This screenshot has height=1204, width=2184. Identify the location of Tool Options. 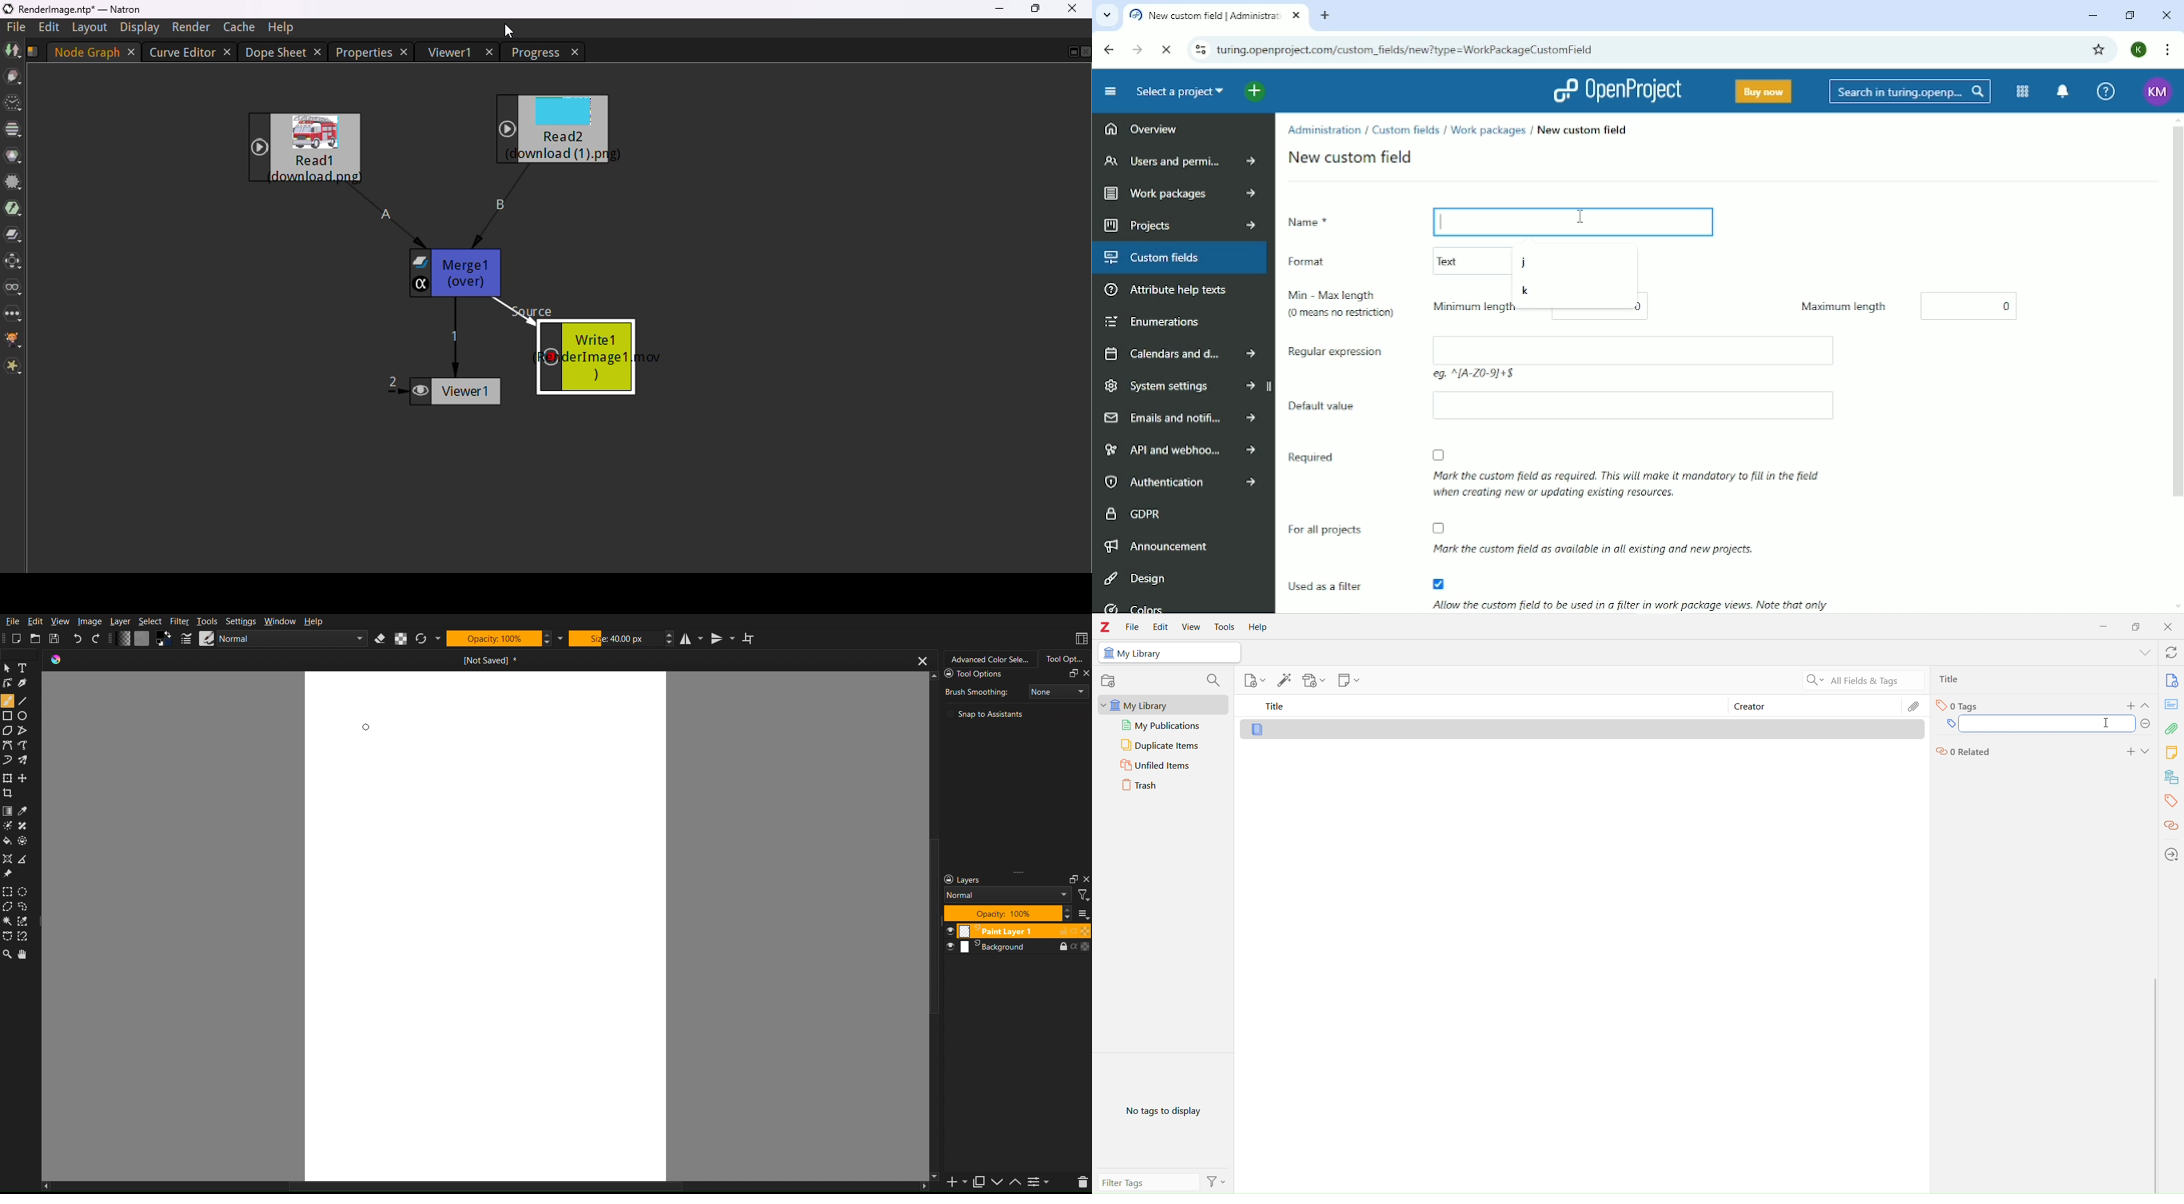
(998, 674).